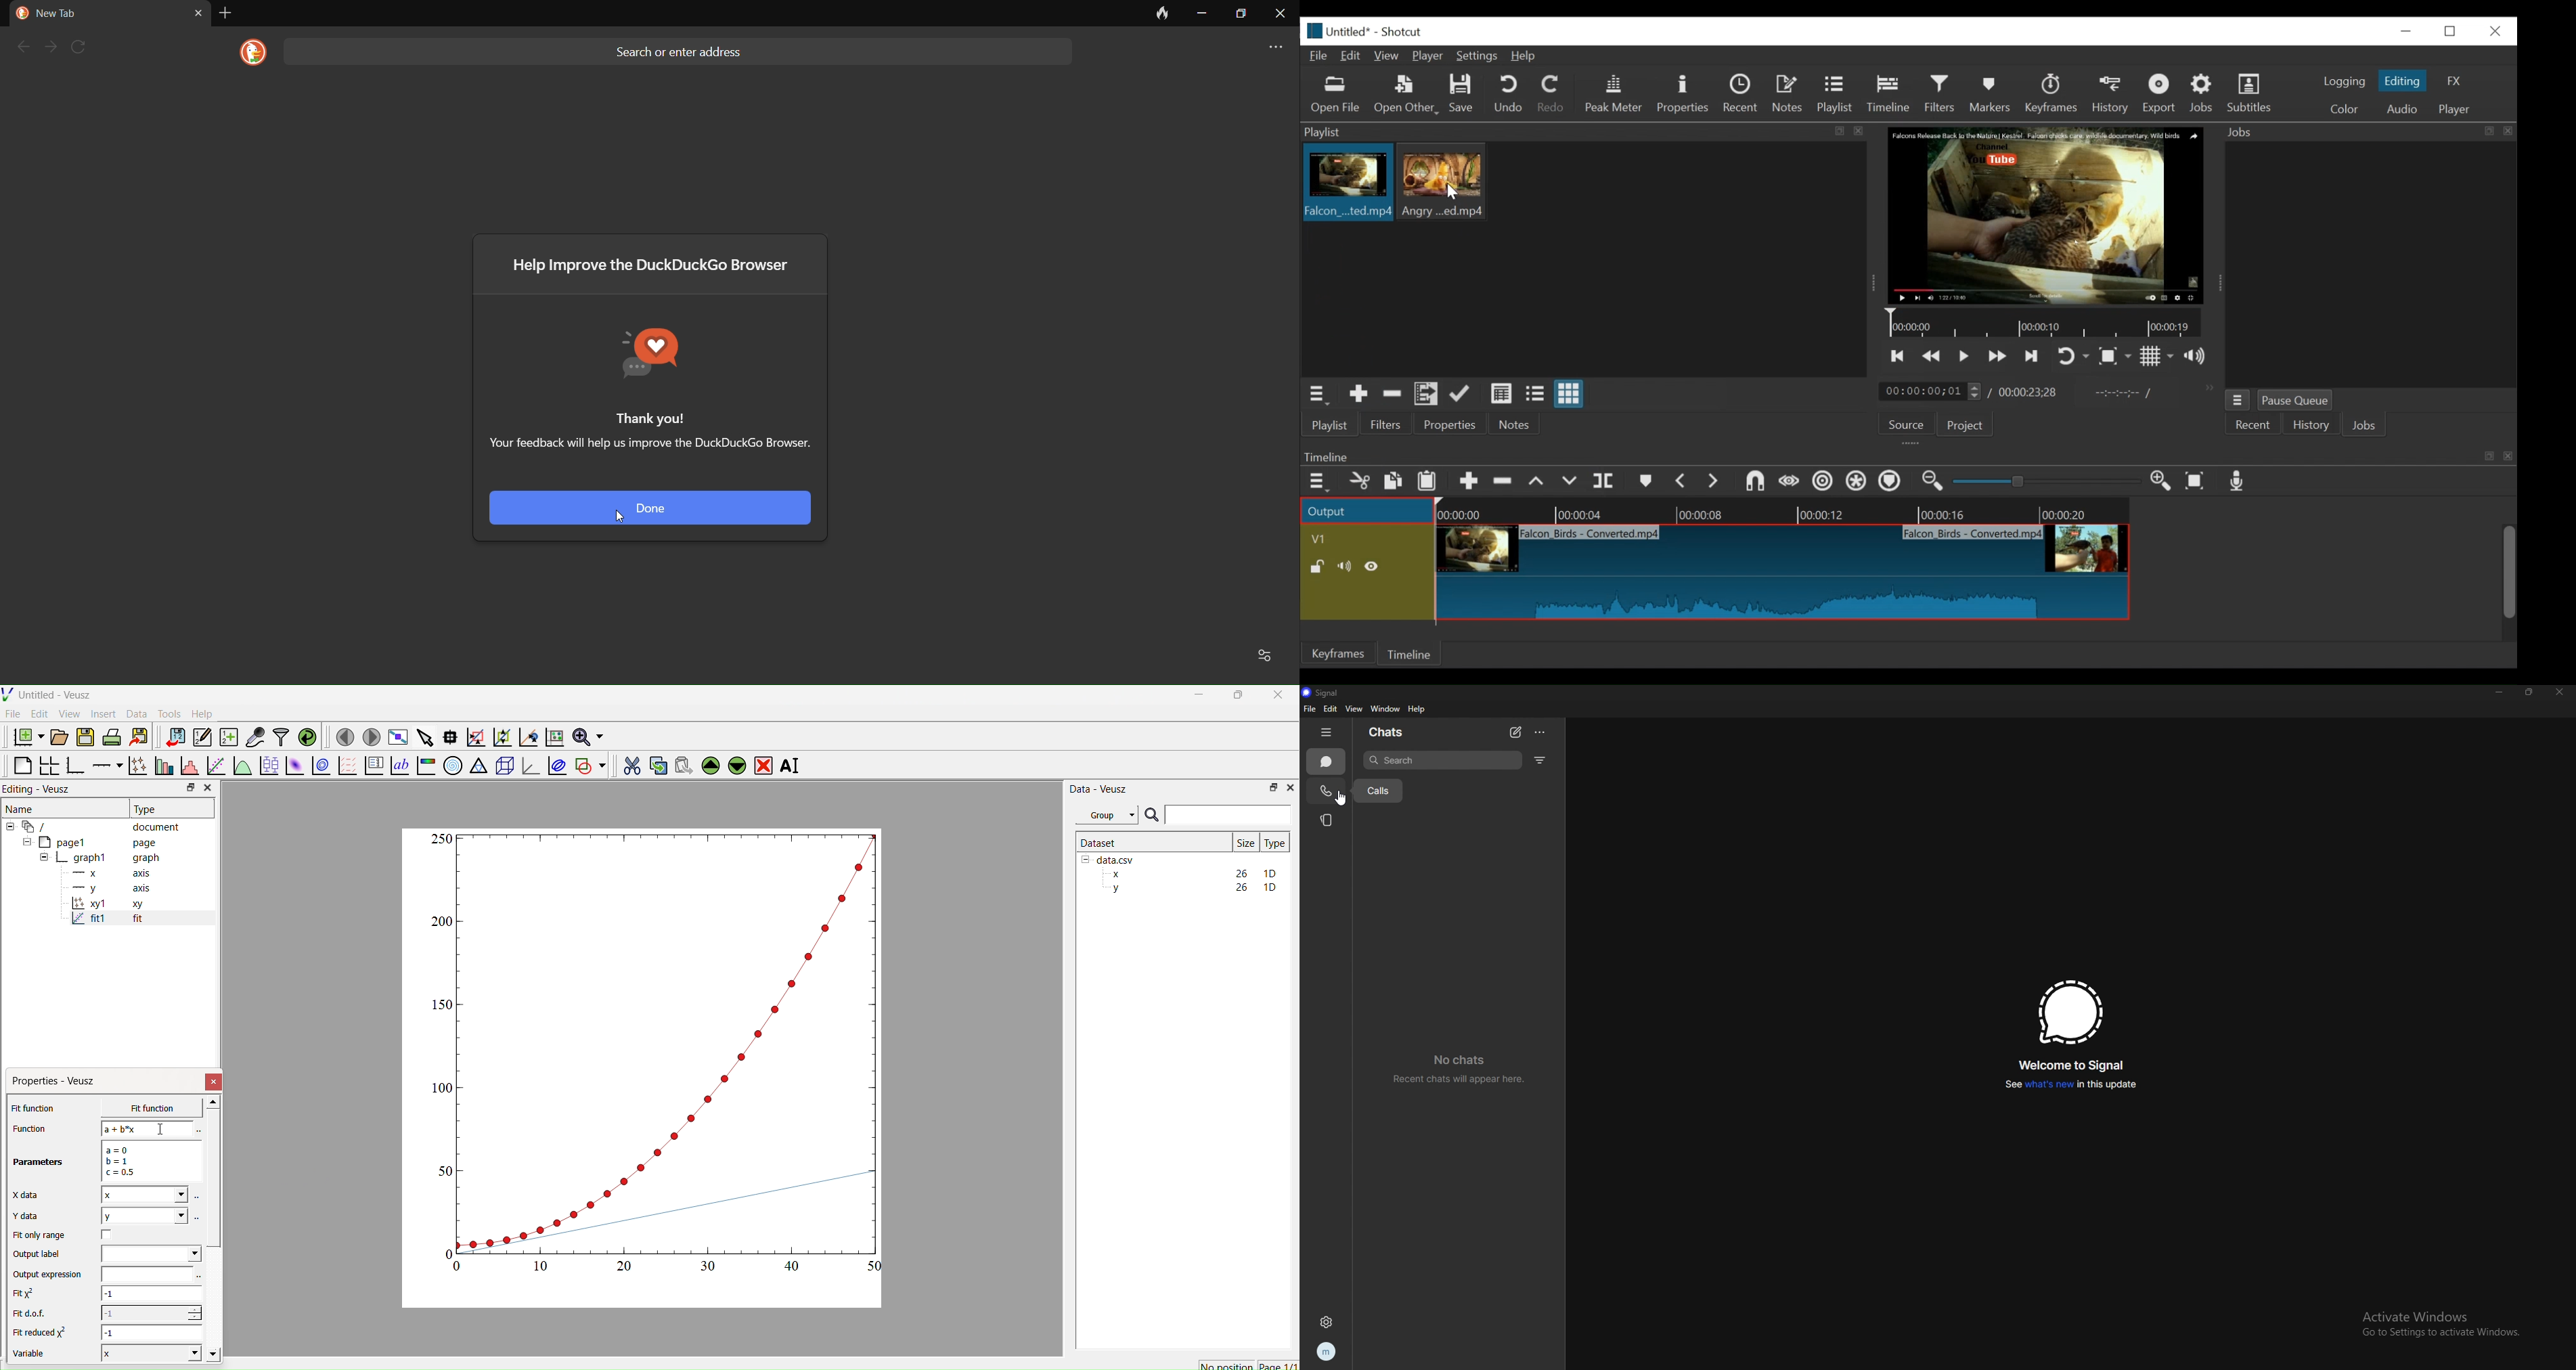 This screenshot has width=2576, height=1372. Describe the element at coordinates (1684, 94) in the screenshot. I see `Properties` at that location.